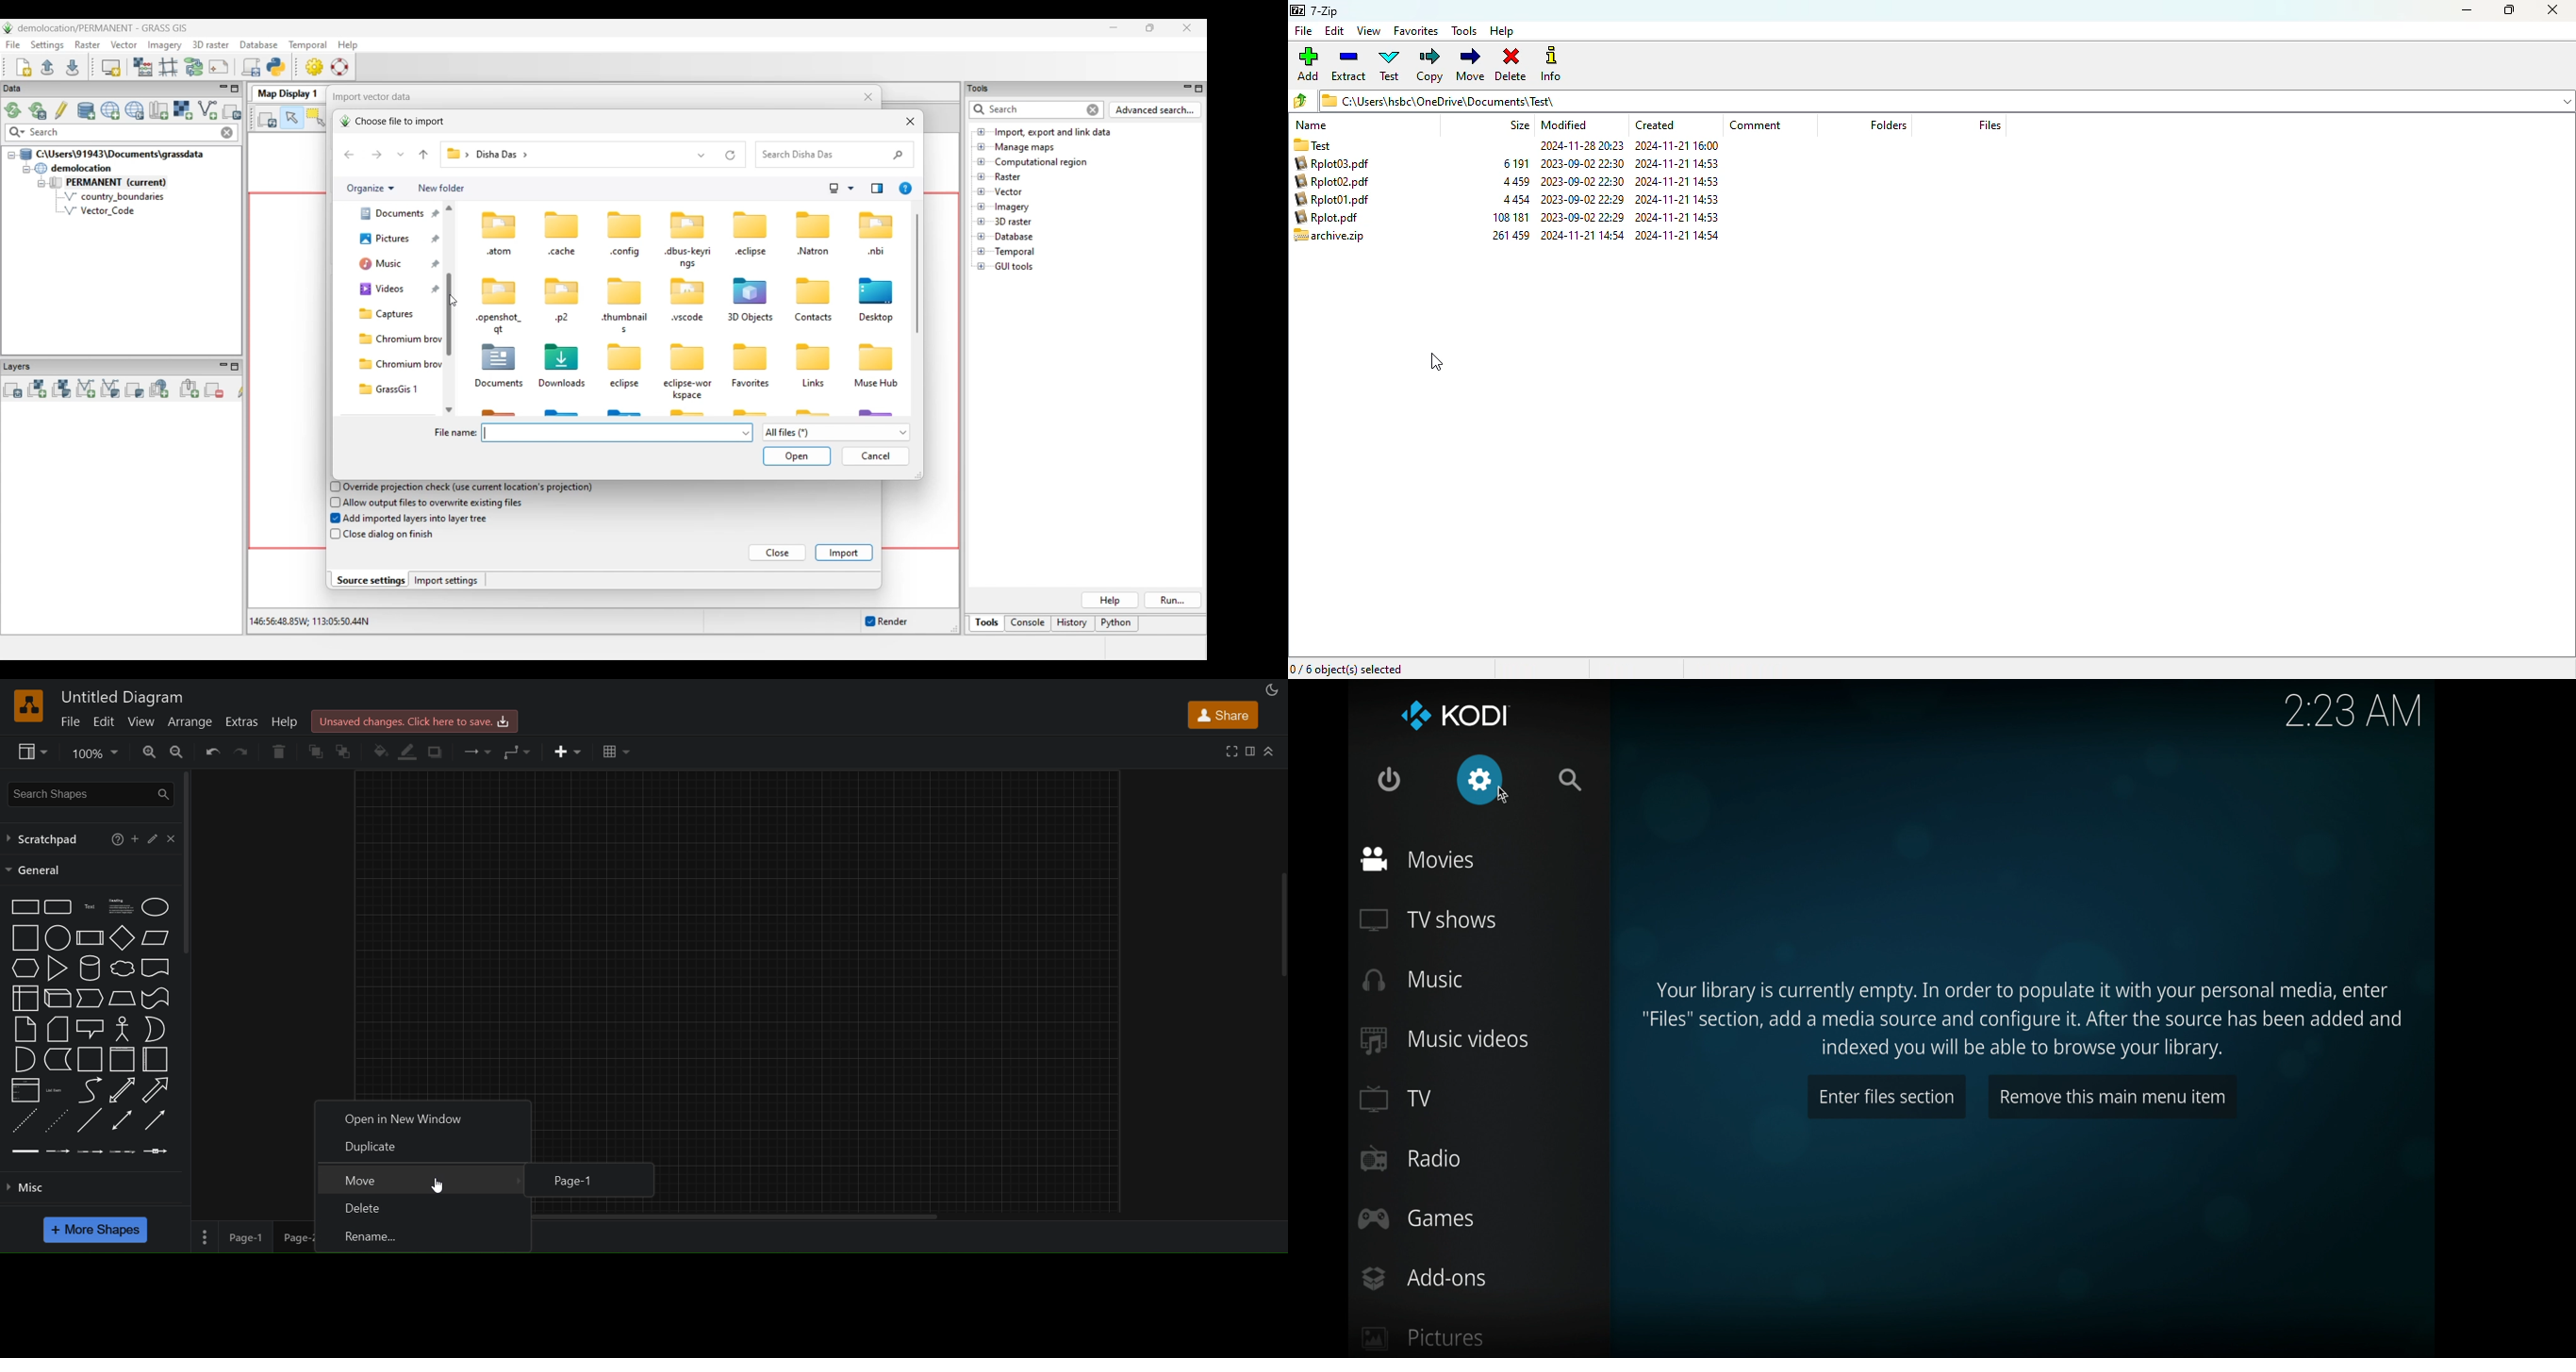 The width and height of the screenshot is (2576, 1372). Describe the element at coordinates (1464, 31) in the screenshot. I see `tools` at that location.